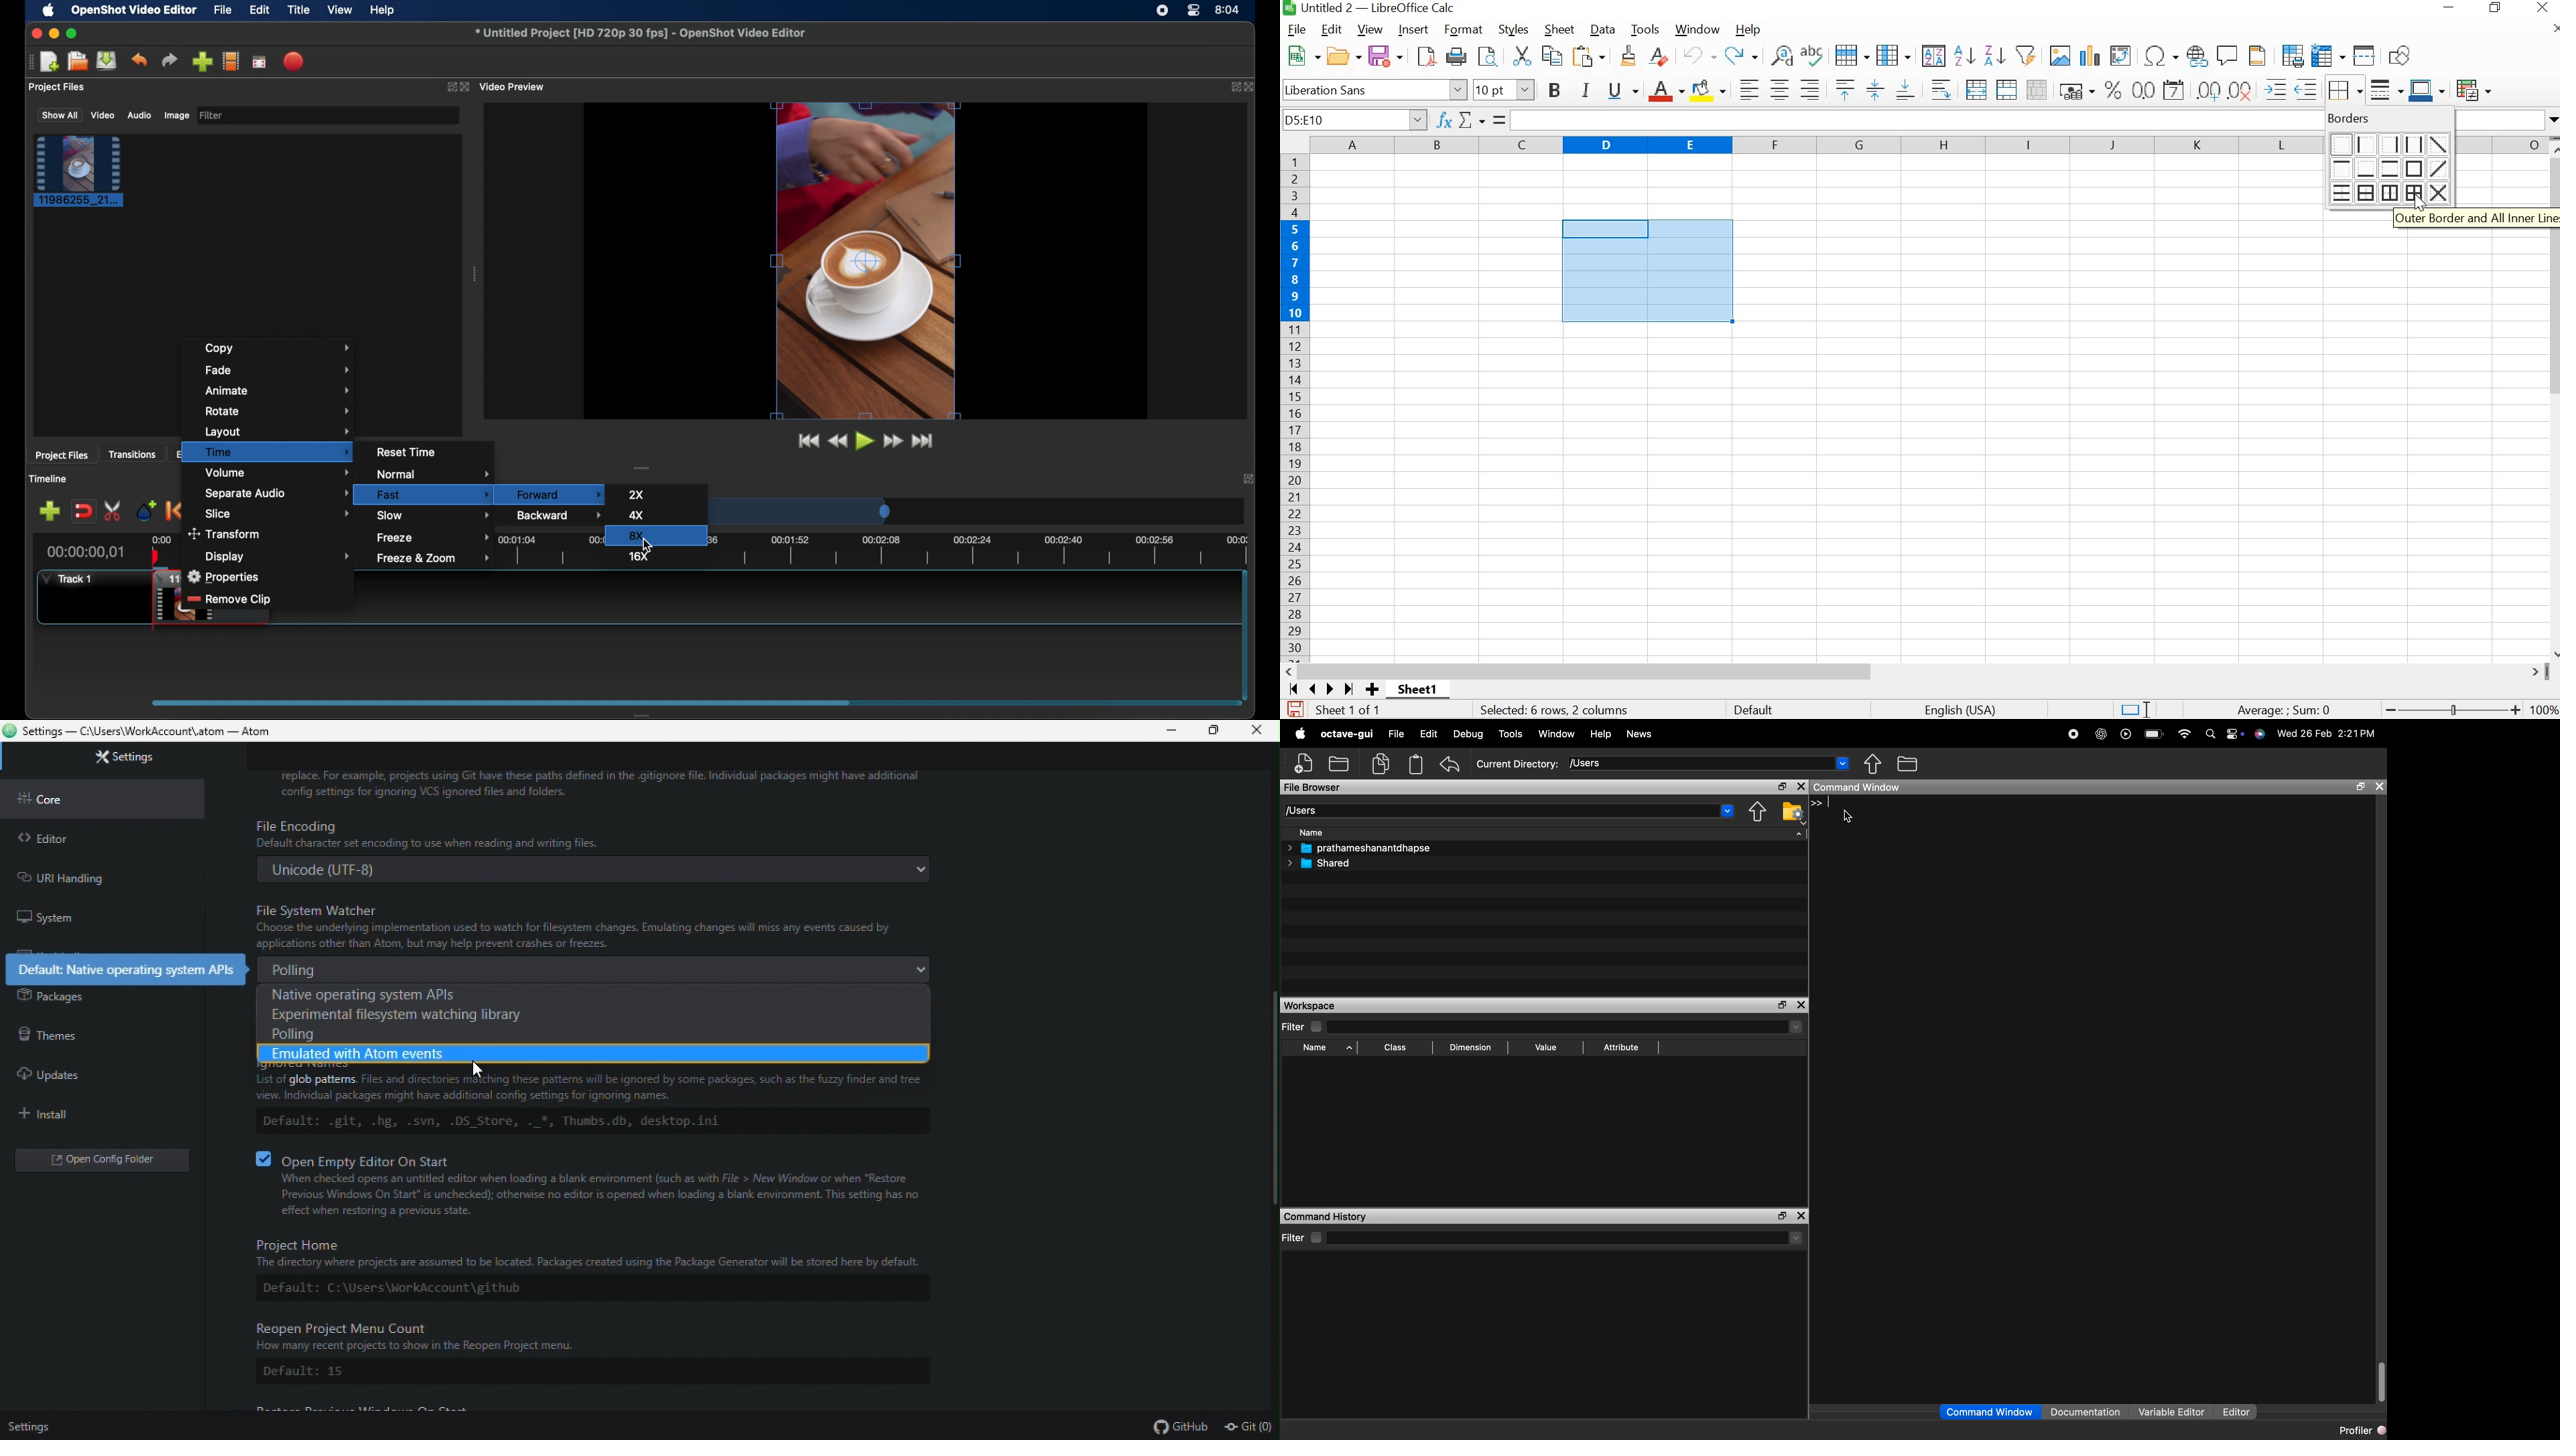 This screenshot has height=1456, width=2576. What do you see at coordinates (1857, 786) in the screenshot?
I see `Command Window` at bounding box center [1857, 786].